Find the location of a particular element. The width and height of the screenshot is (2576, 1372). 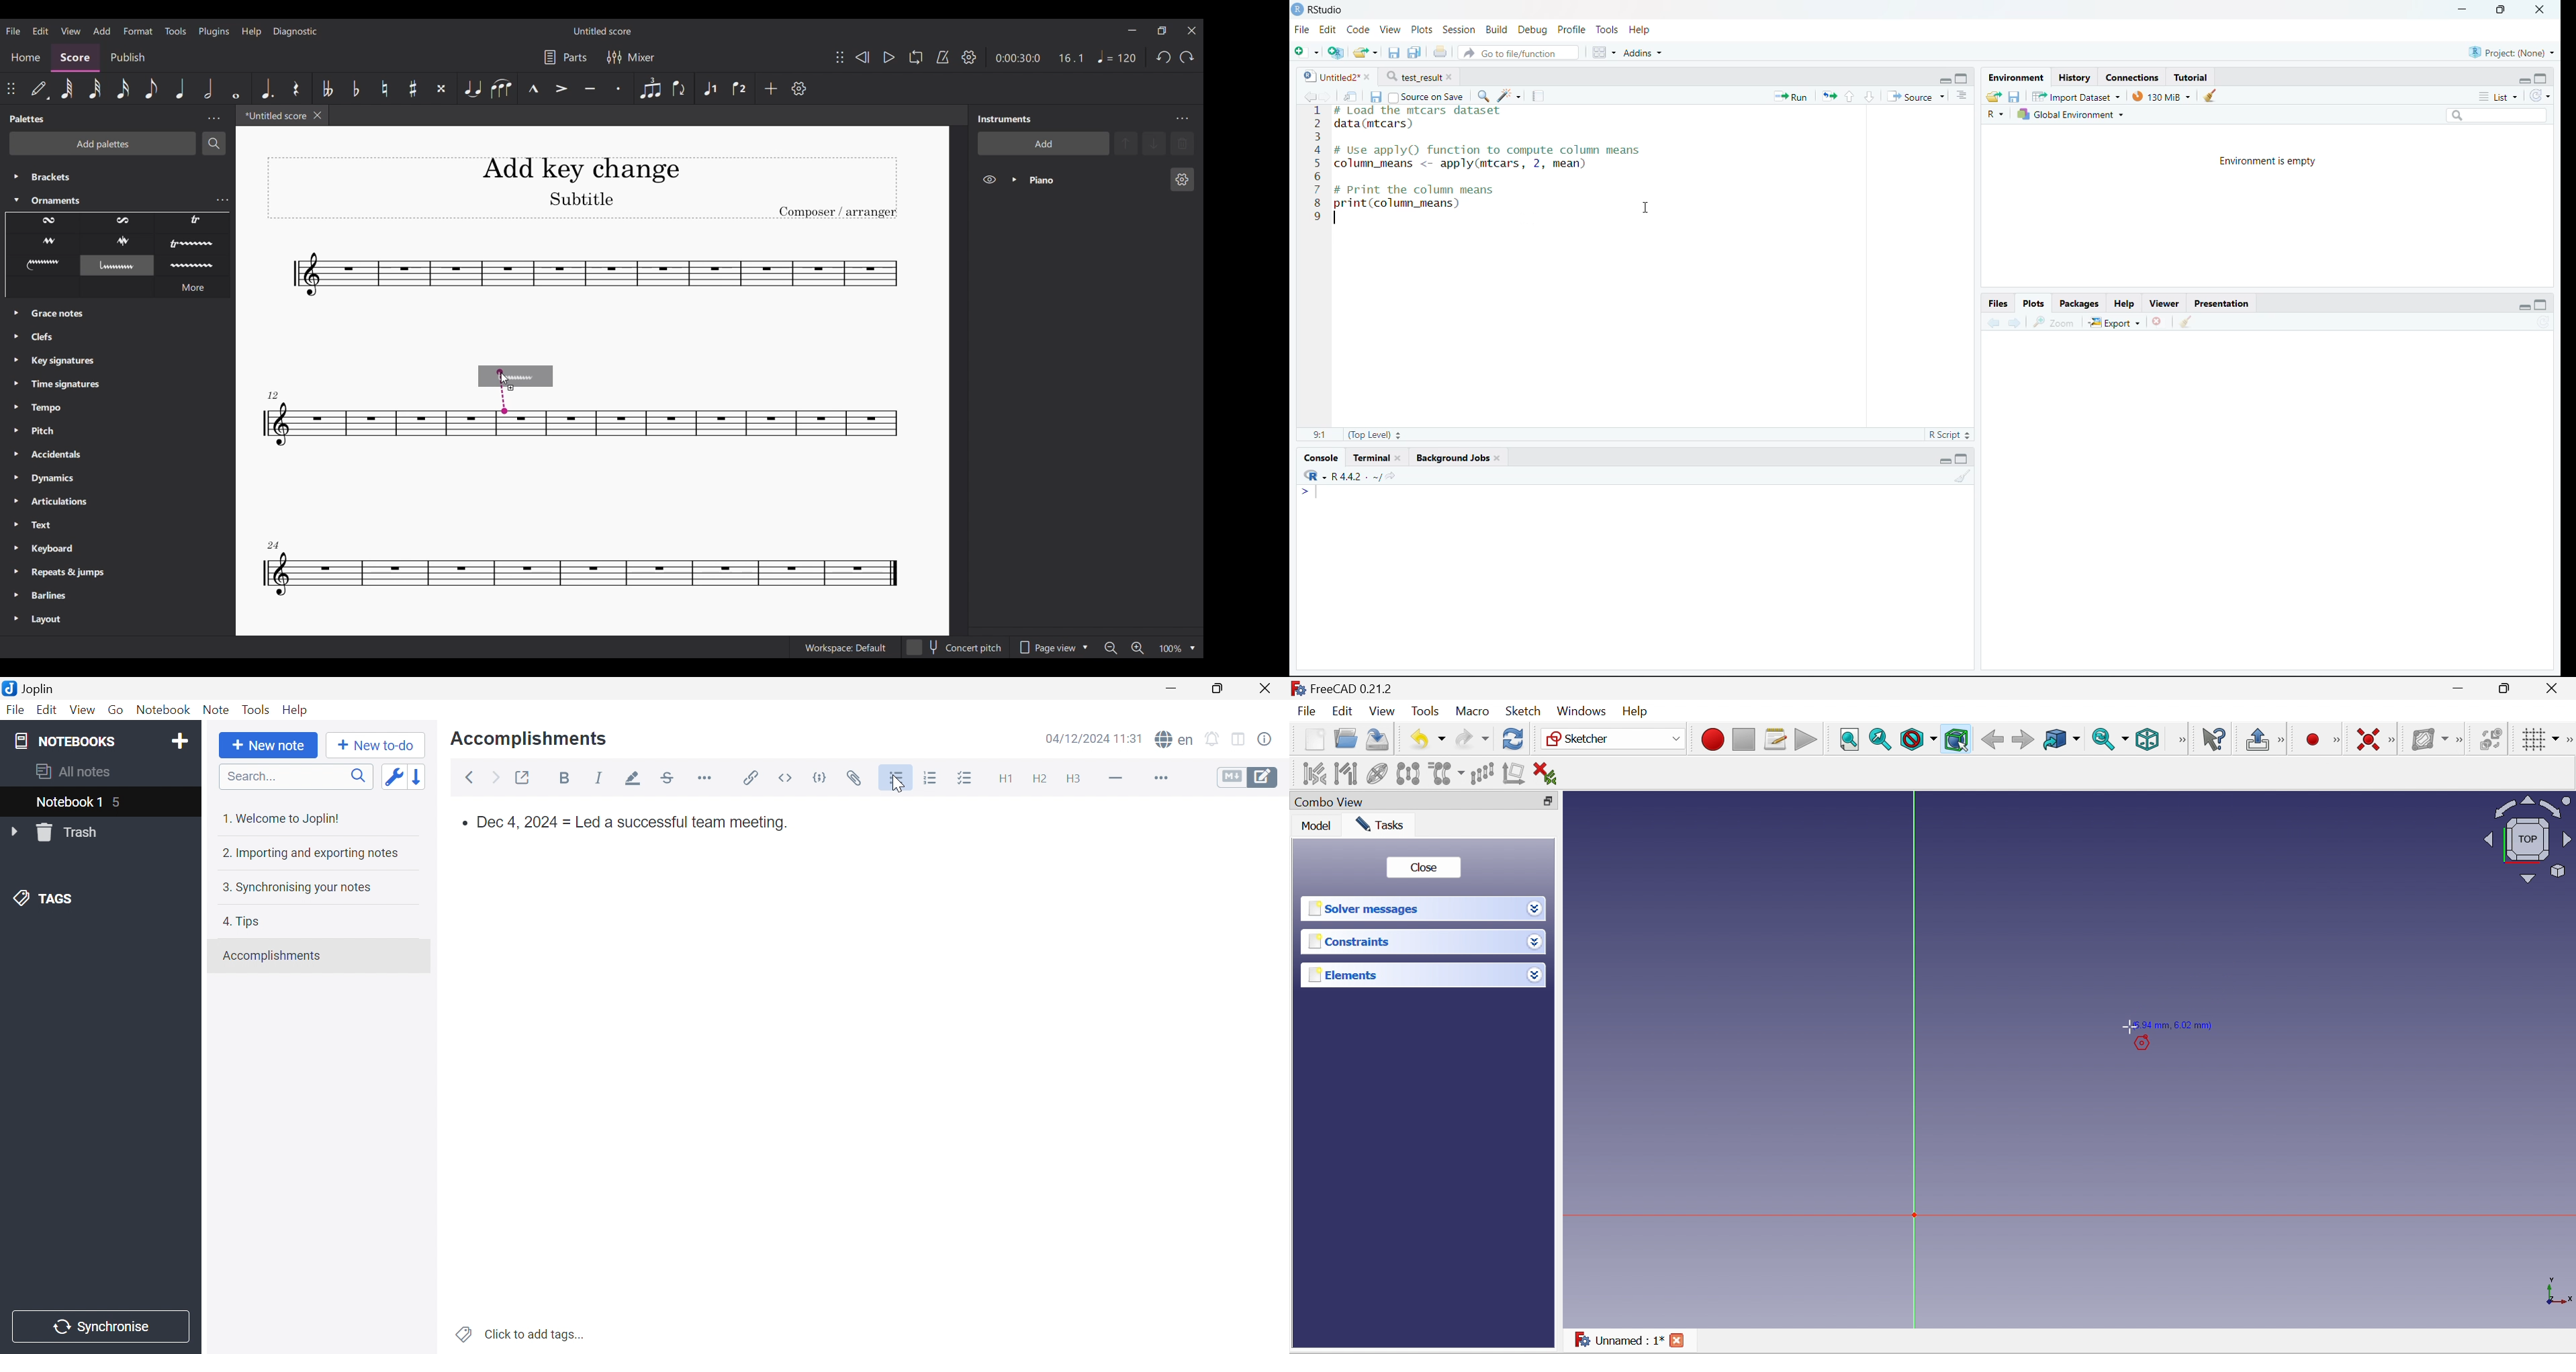

Source on Save is located at coordinates (1430, 96).